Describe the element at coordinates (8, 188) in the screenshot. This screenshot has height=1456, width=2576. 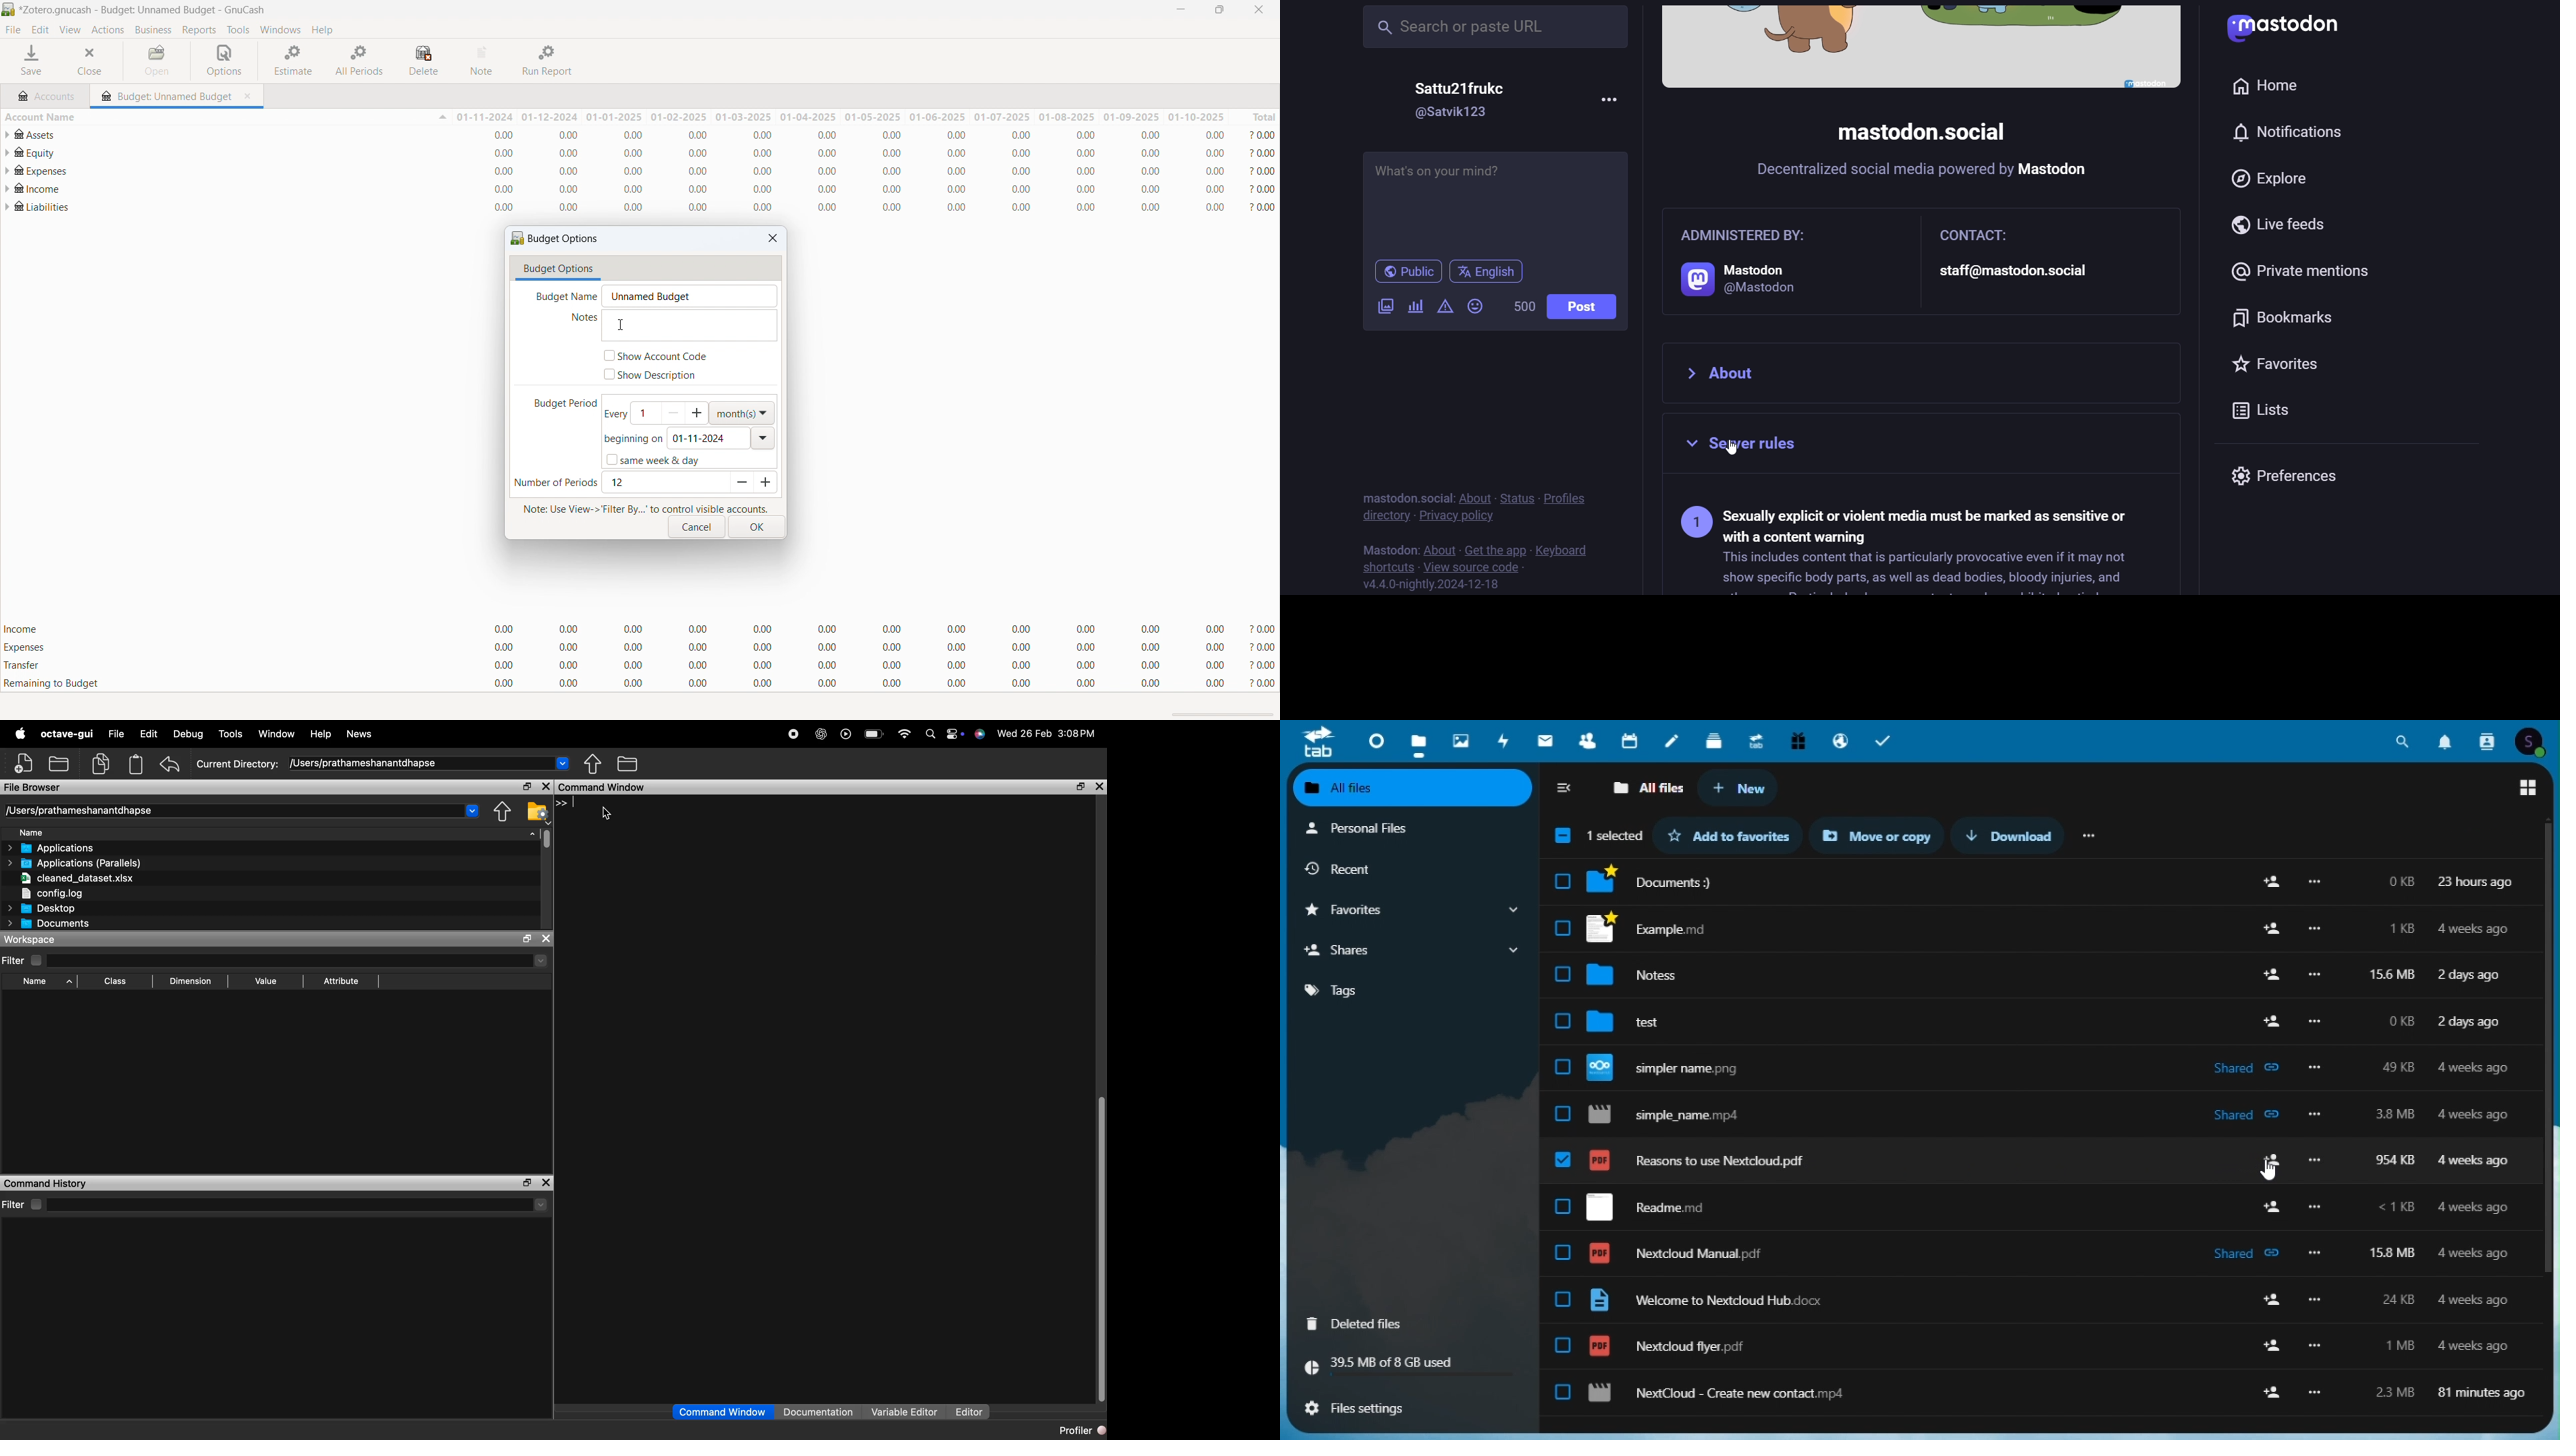
I see `expand subaccounts` at that location.